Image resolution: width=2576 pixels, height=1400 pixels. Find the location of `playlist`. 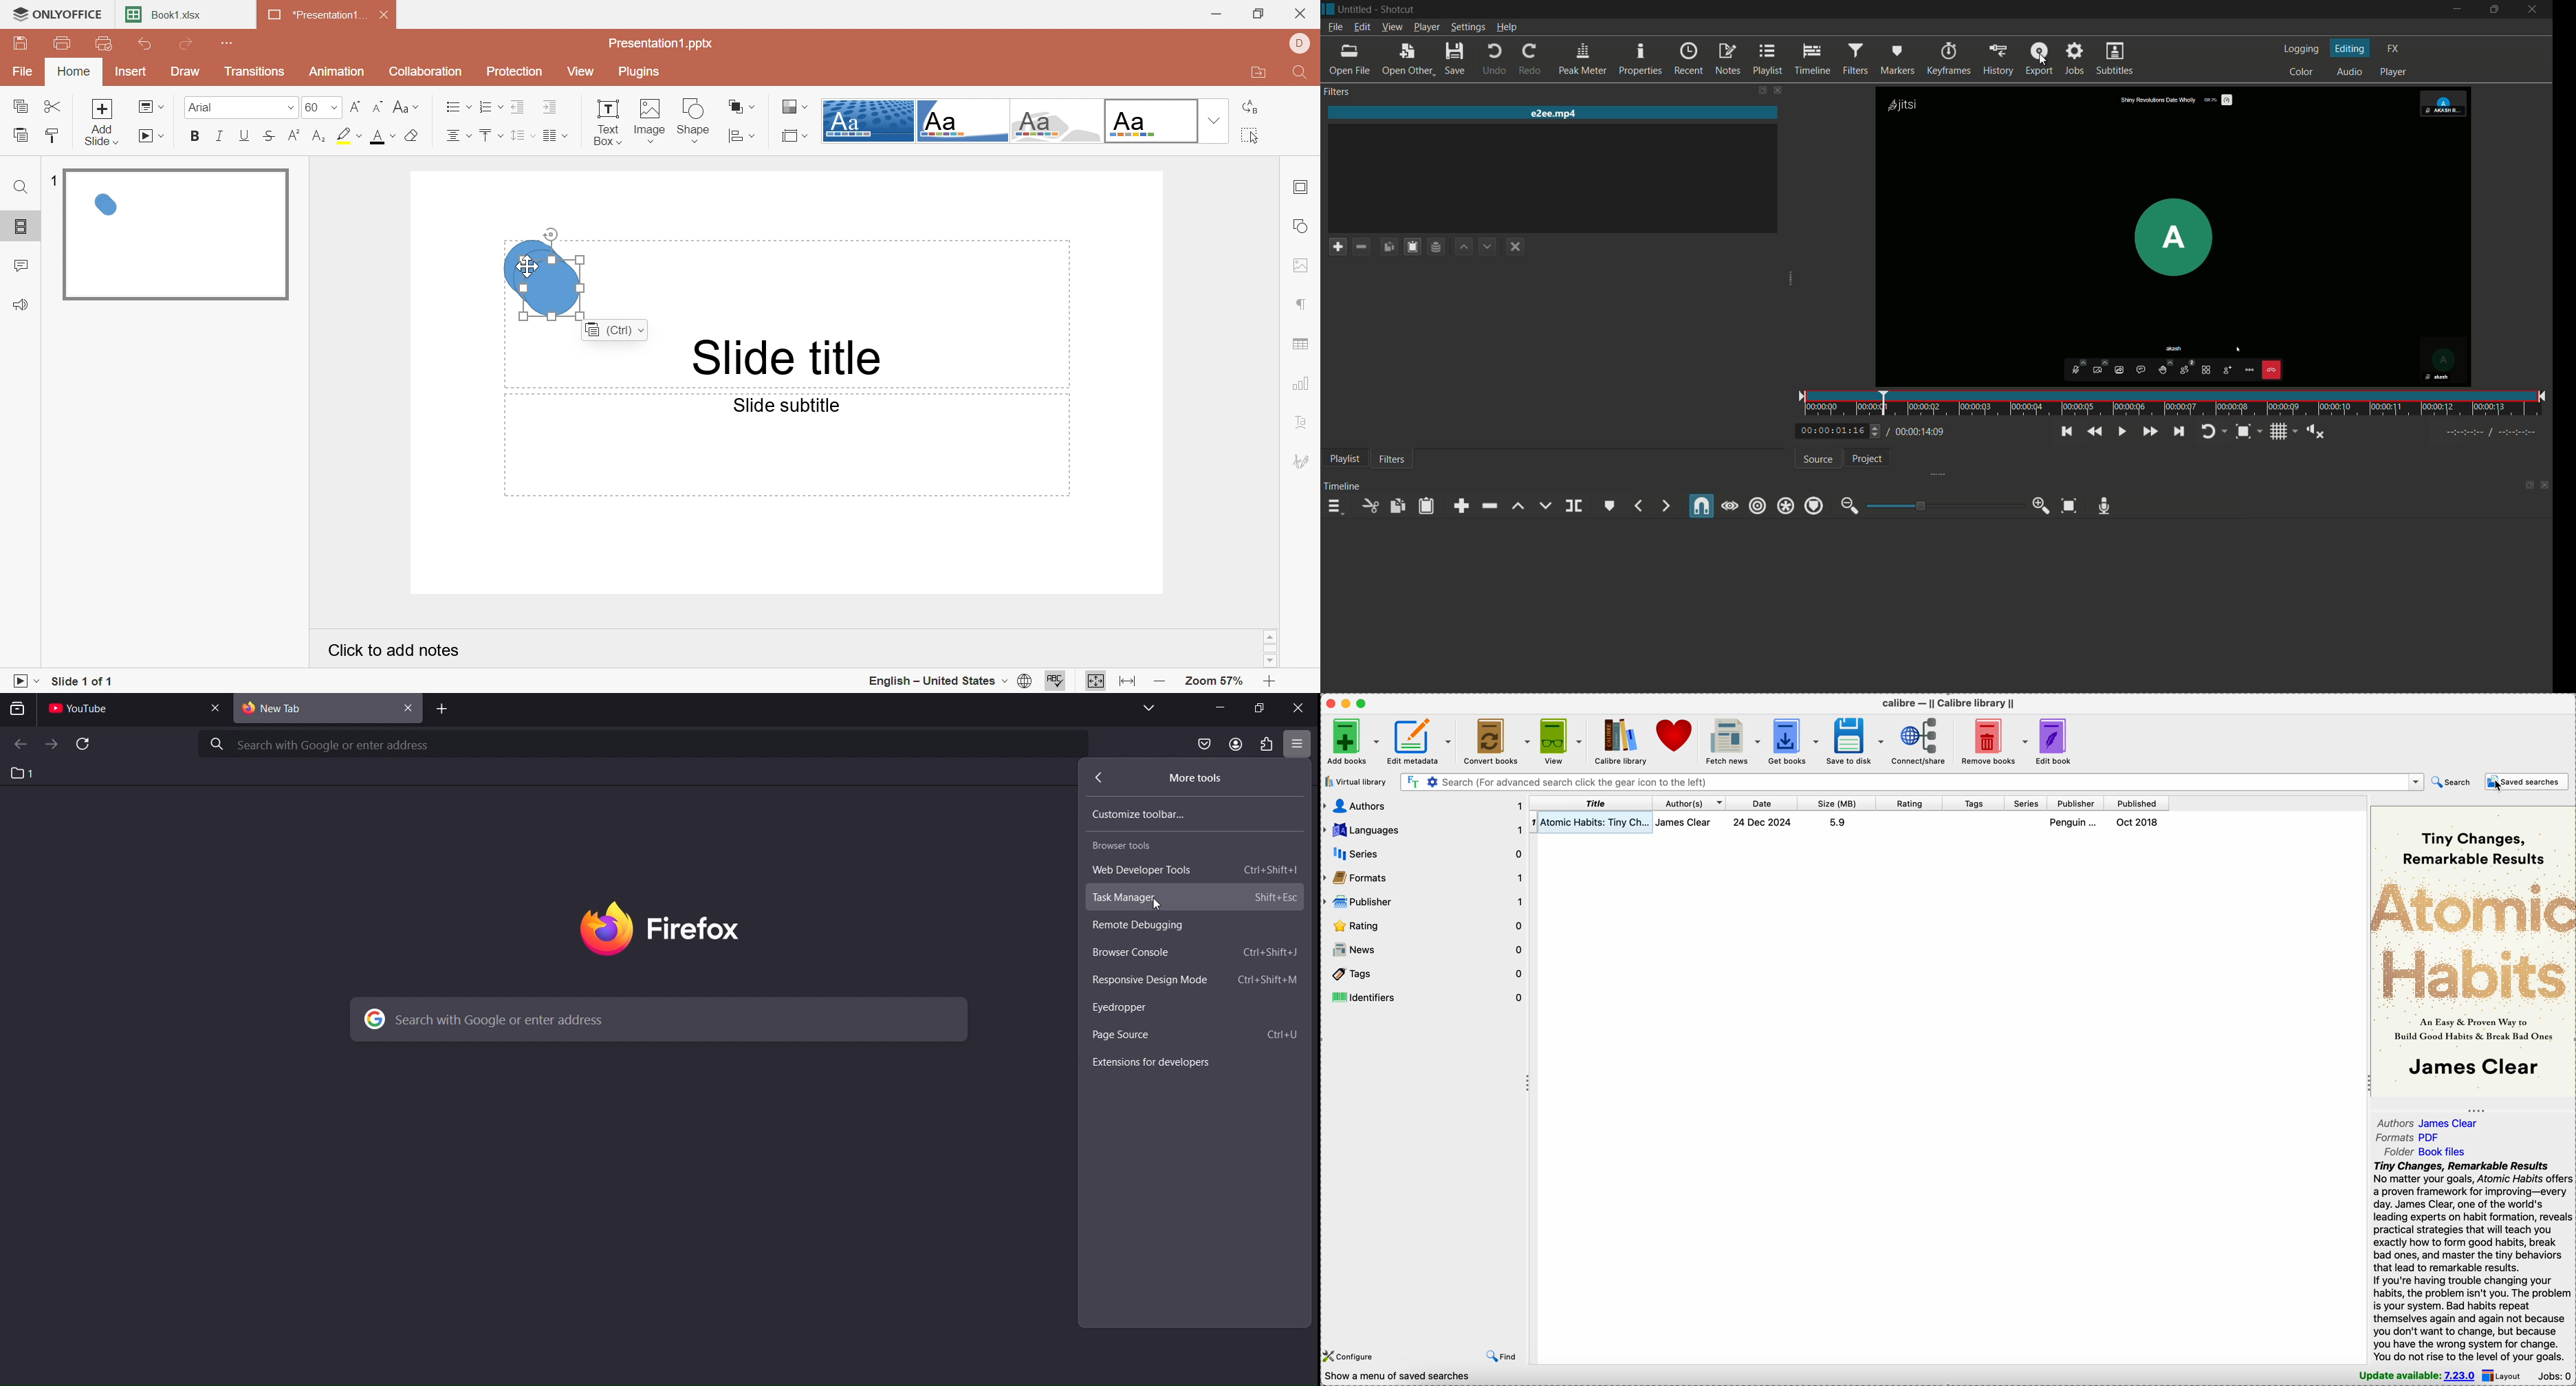

playlist is located at coordinates (1766, 60).